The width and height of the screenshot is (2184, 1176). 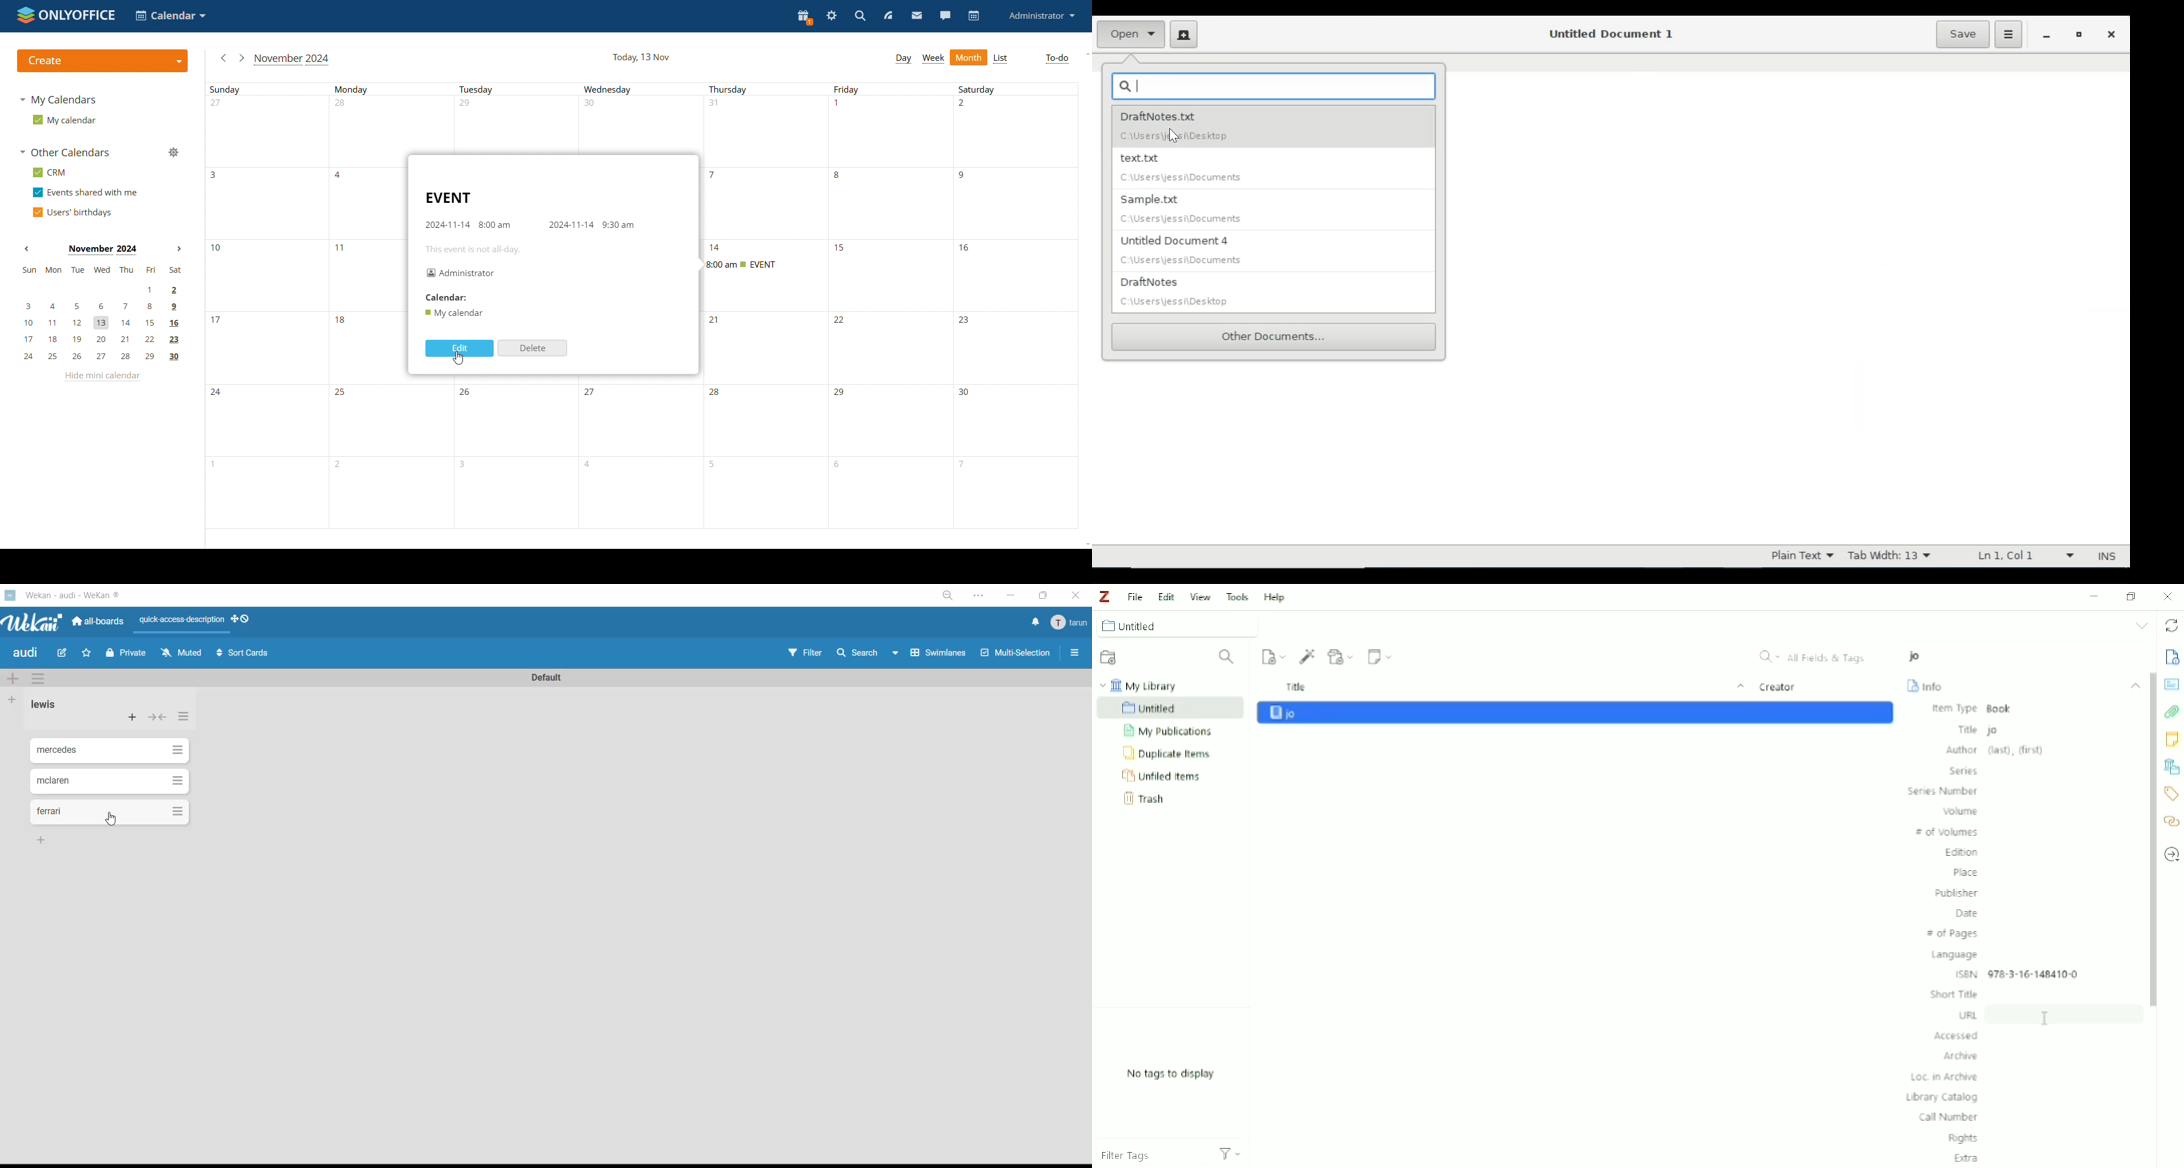 What do you see at coordinates (86, 653) in the screenshot?
I see `star` at bounding box center [86, 653].